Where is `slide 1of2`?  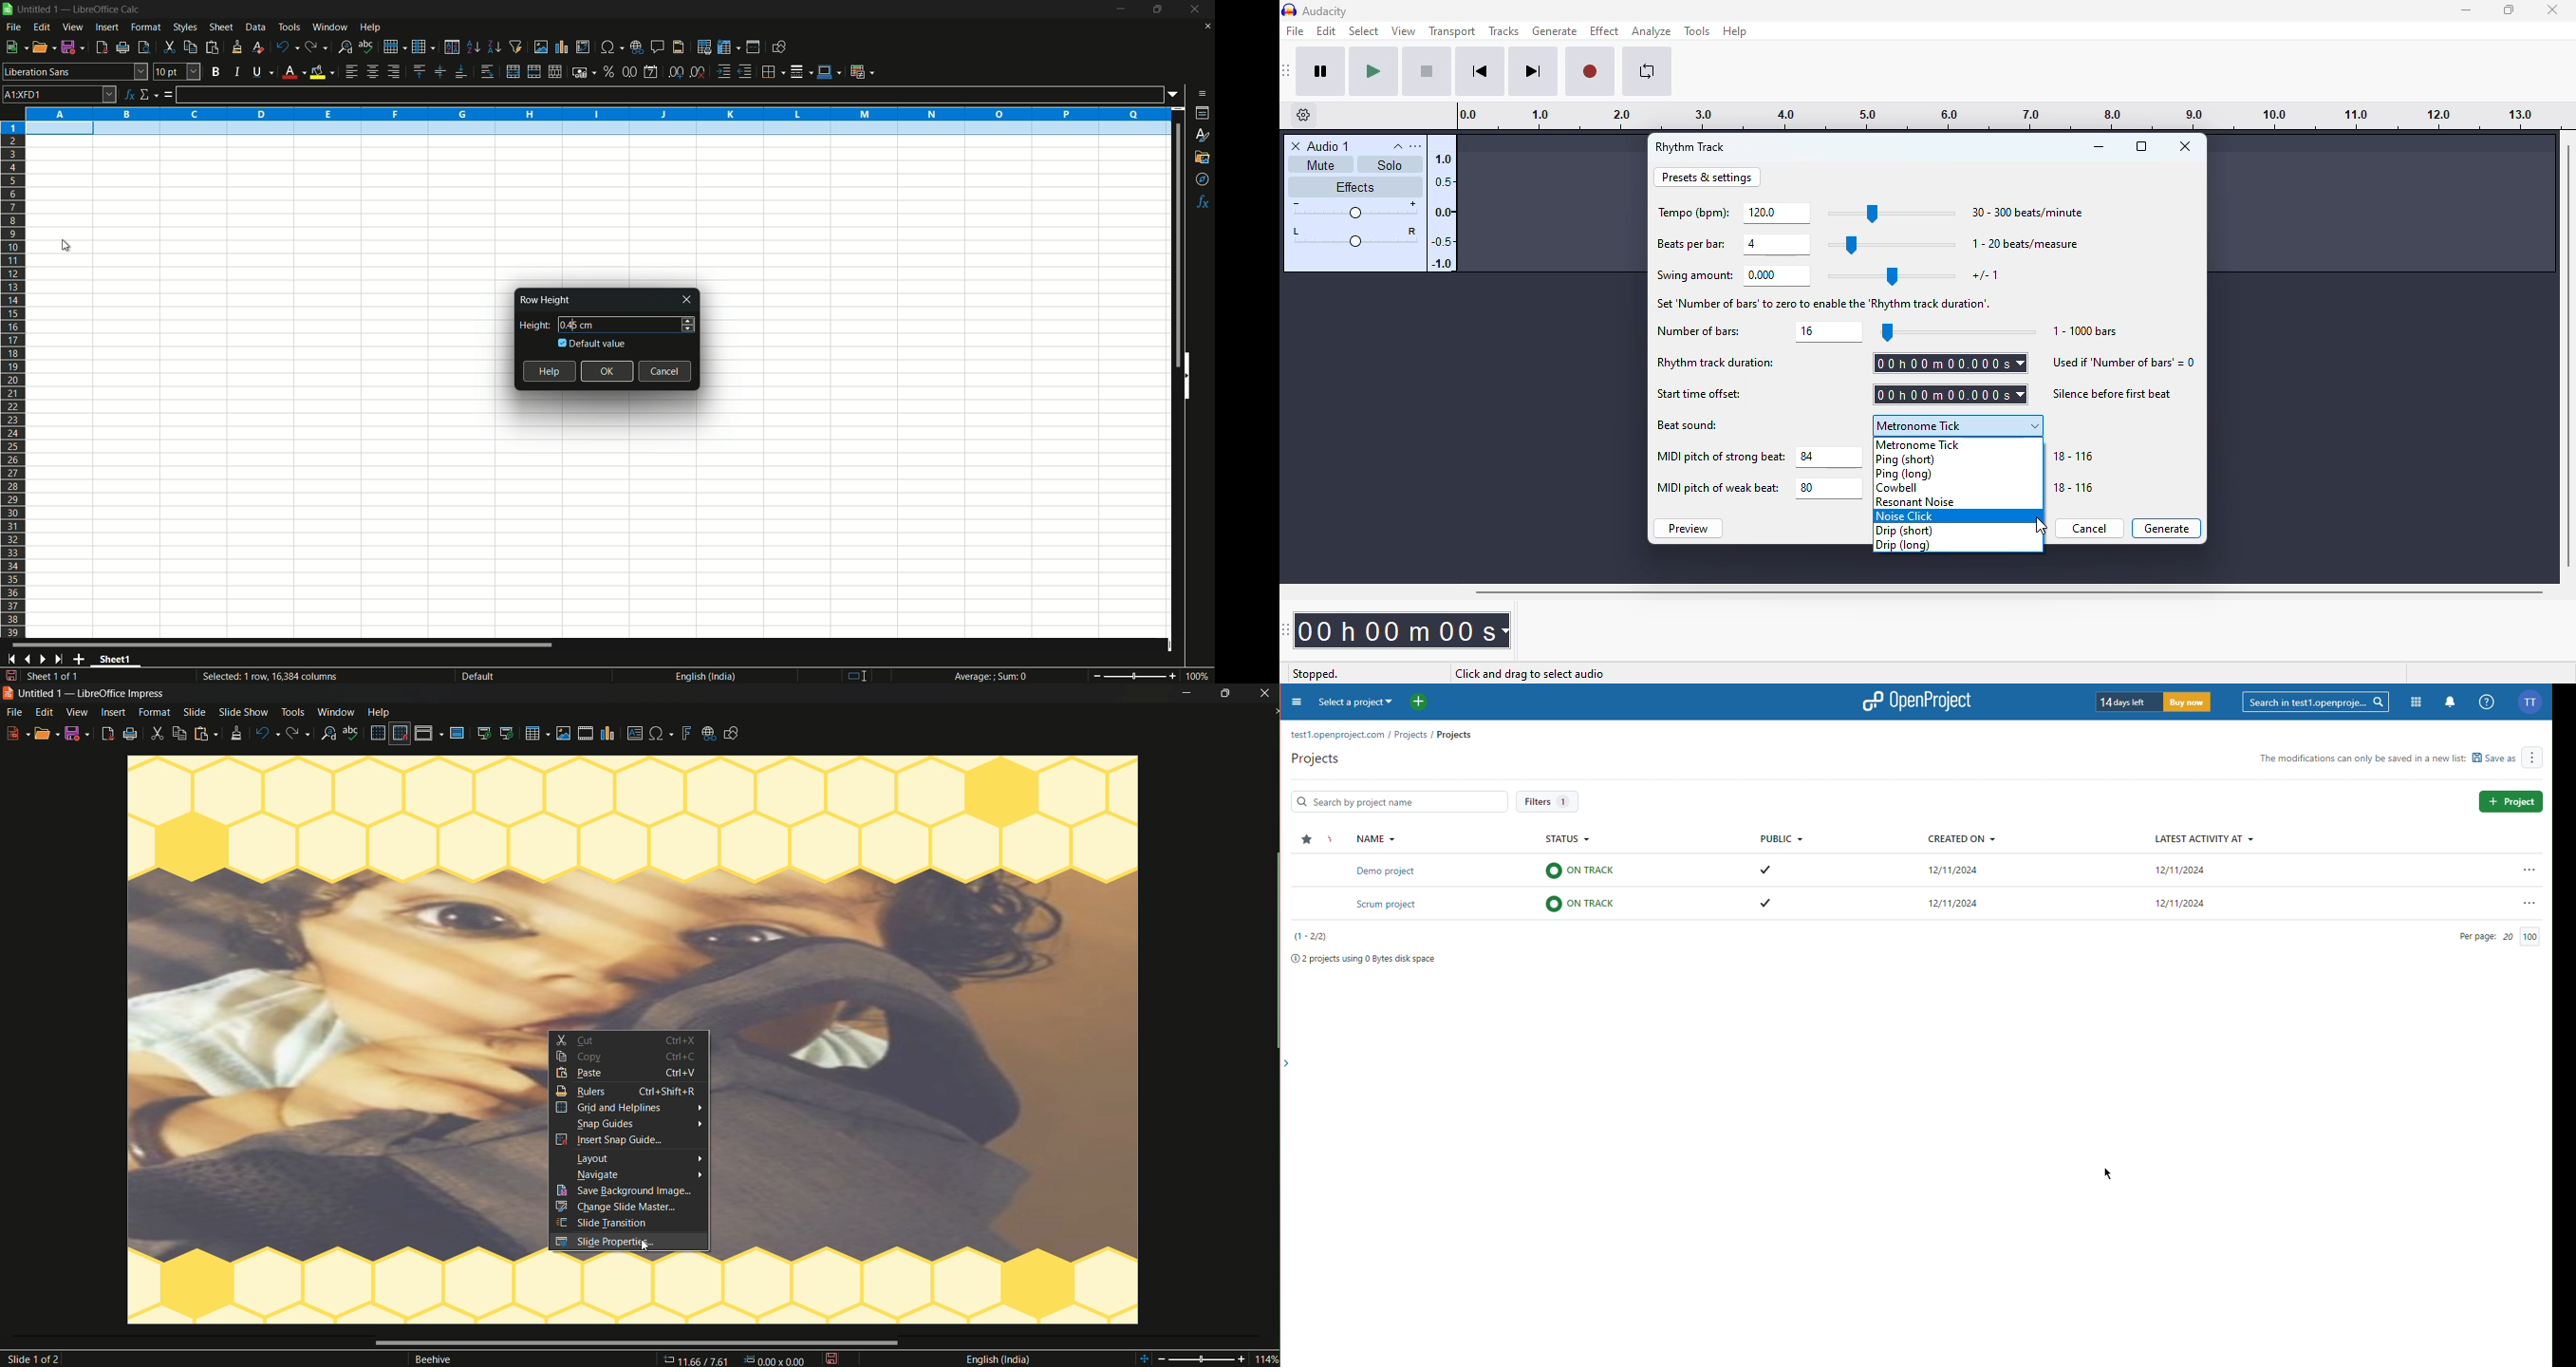
slide 1of2 is located at coordinates (38, 1359).